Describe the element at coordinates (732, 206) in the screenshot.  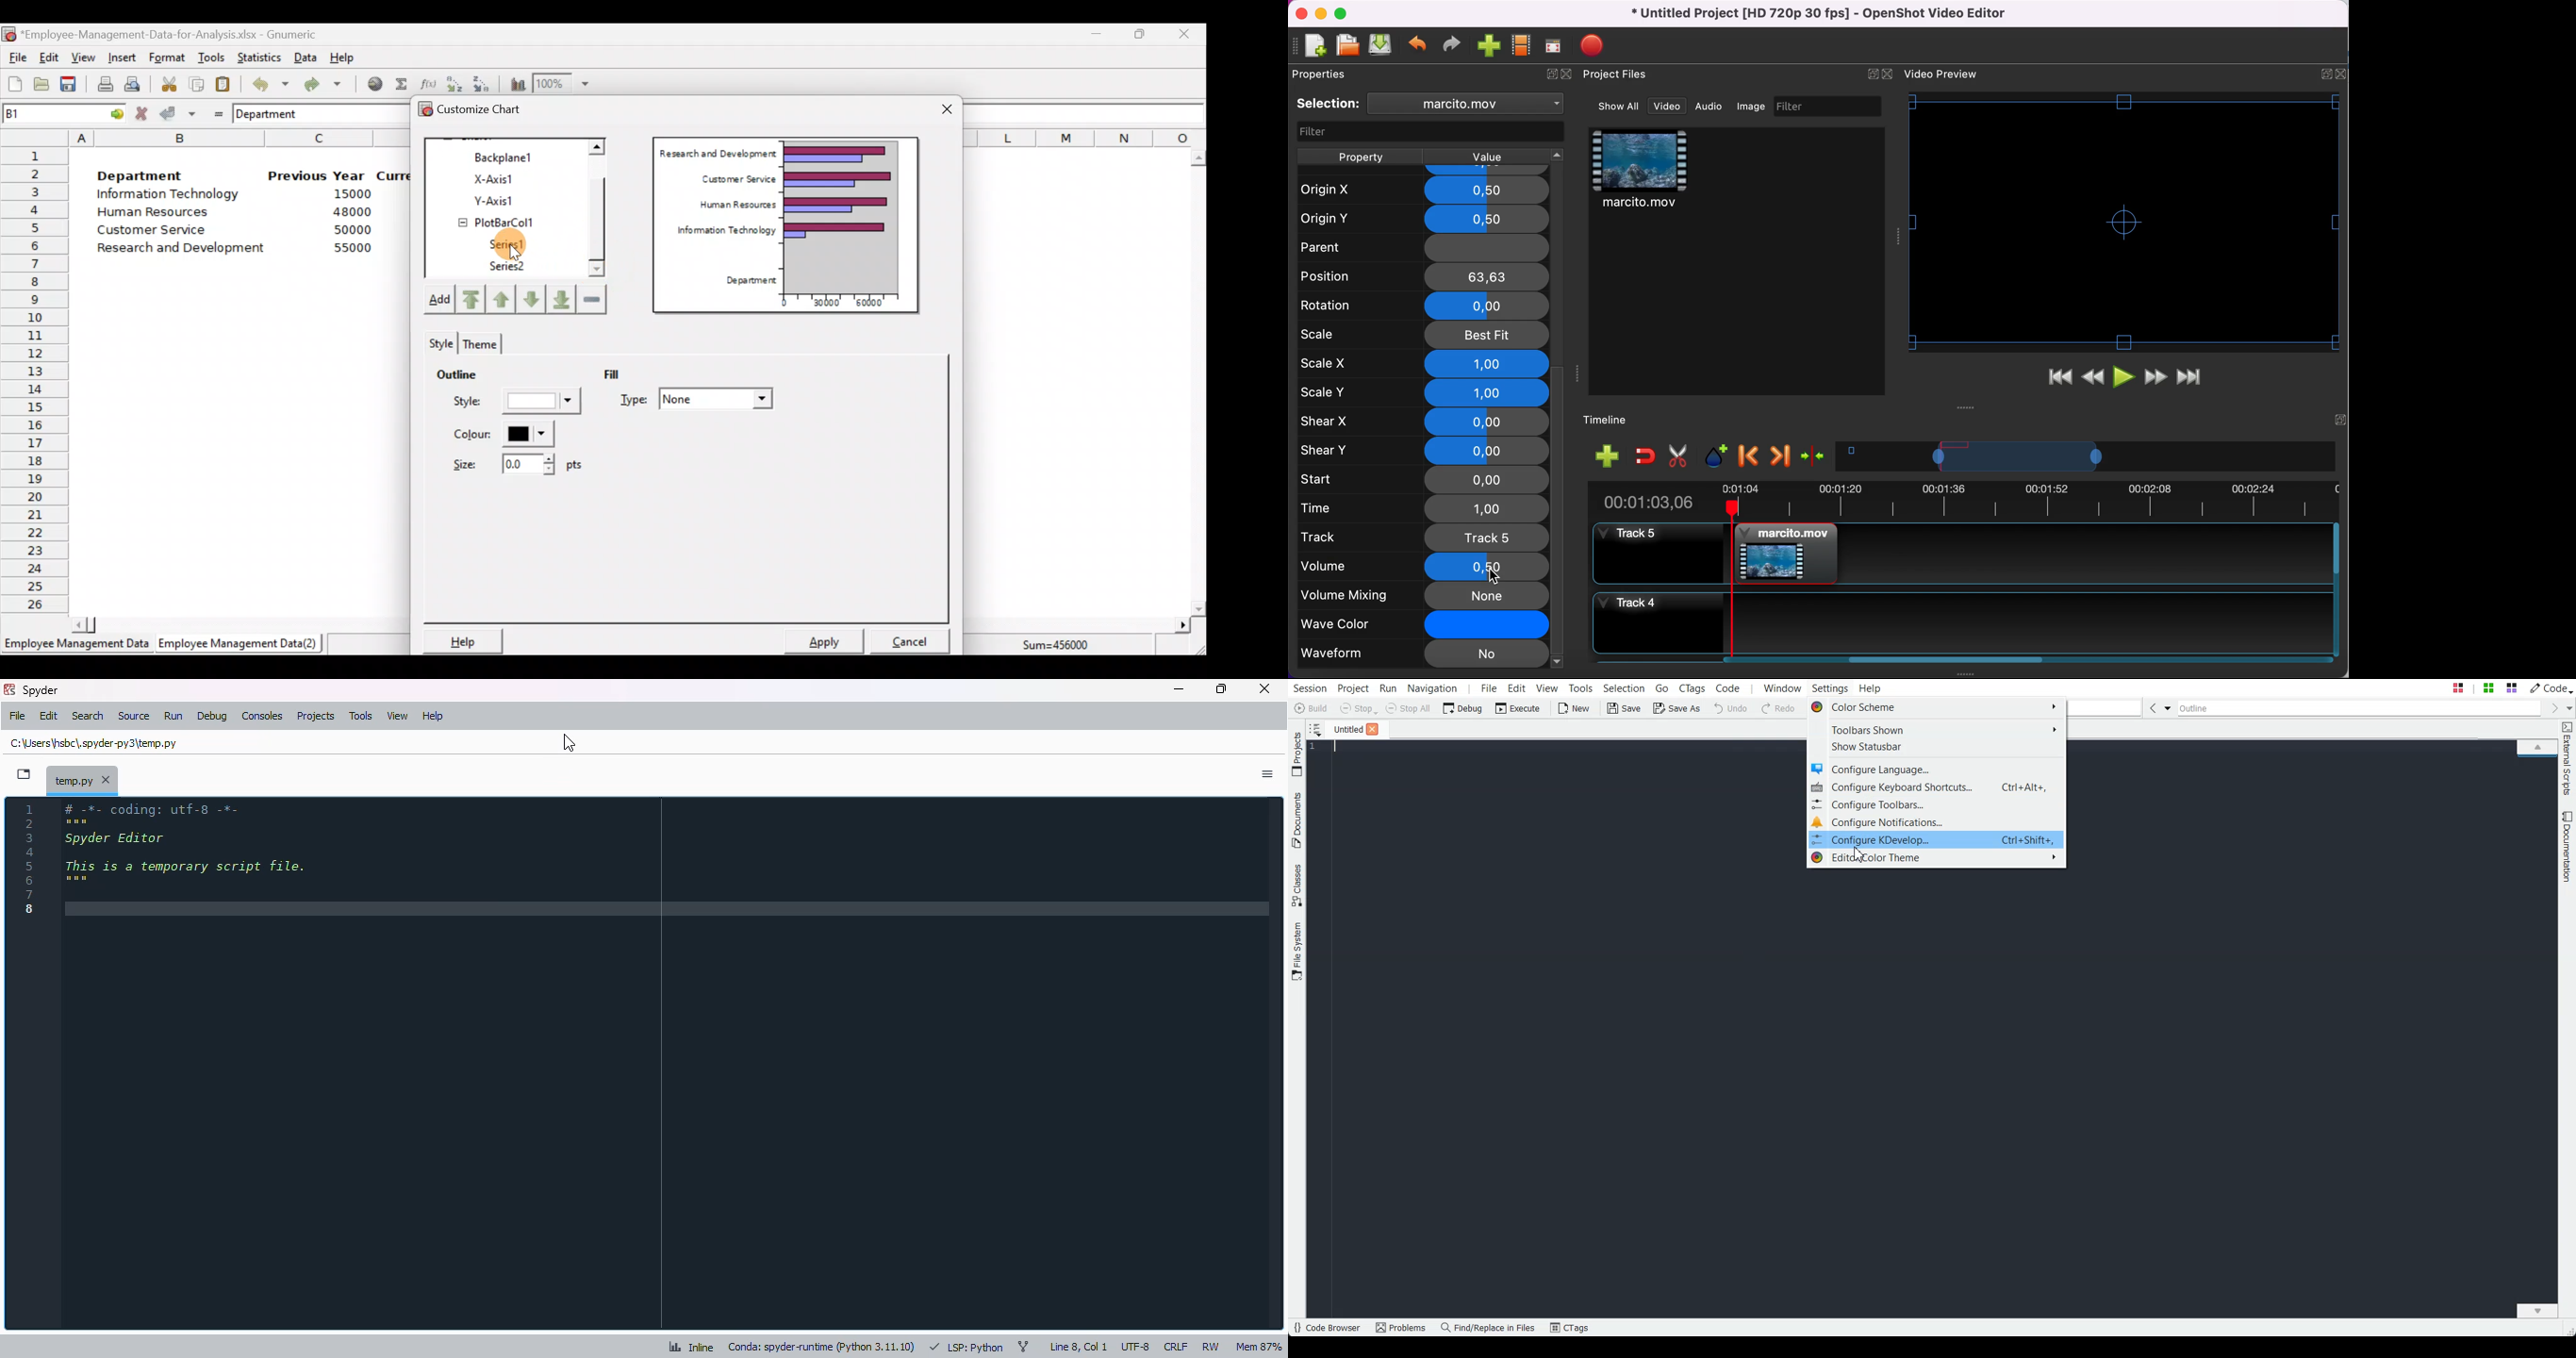
I see `Human Resources` at that location.